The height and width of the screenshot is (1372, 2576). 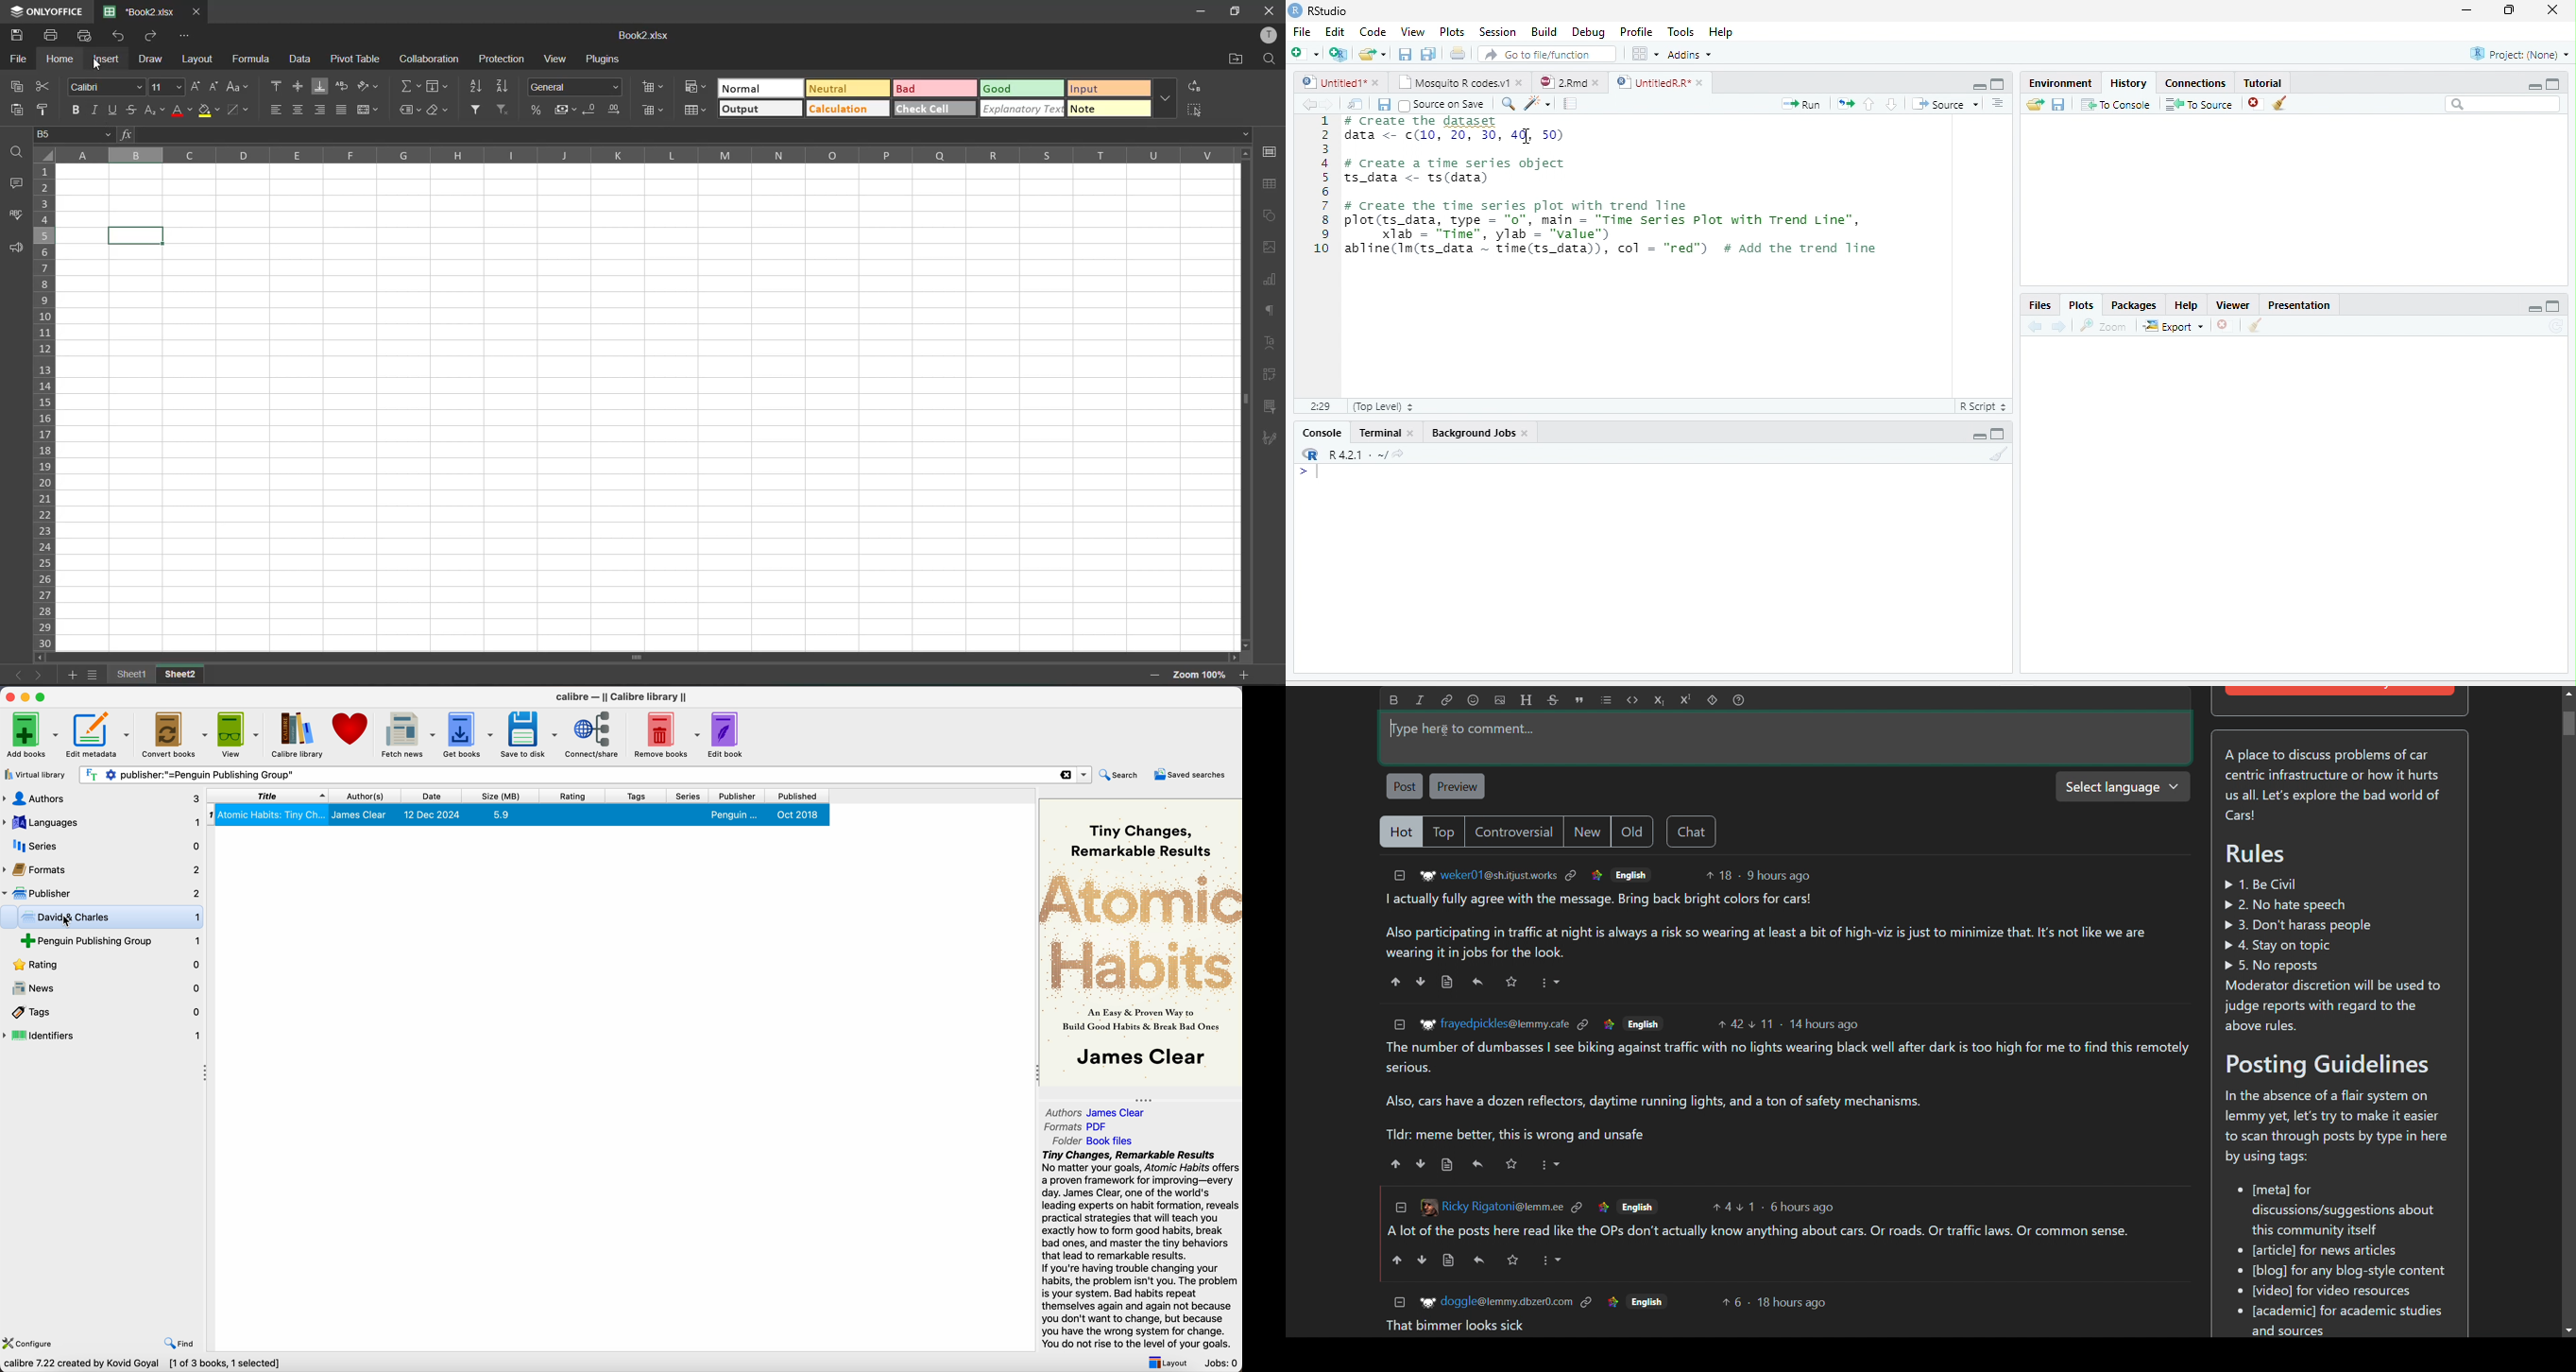 What do you see at coordinates (1547, 54) in the screenshot?
I see `Go to file/function` at bounding box center [1547, 54].